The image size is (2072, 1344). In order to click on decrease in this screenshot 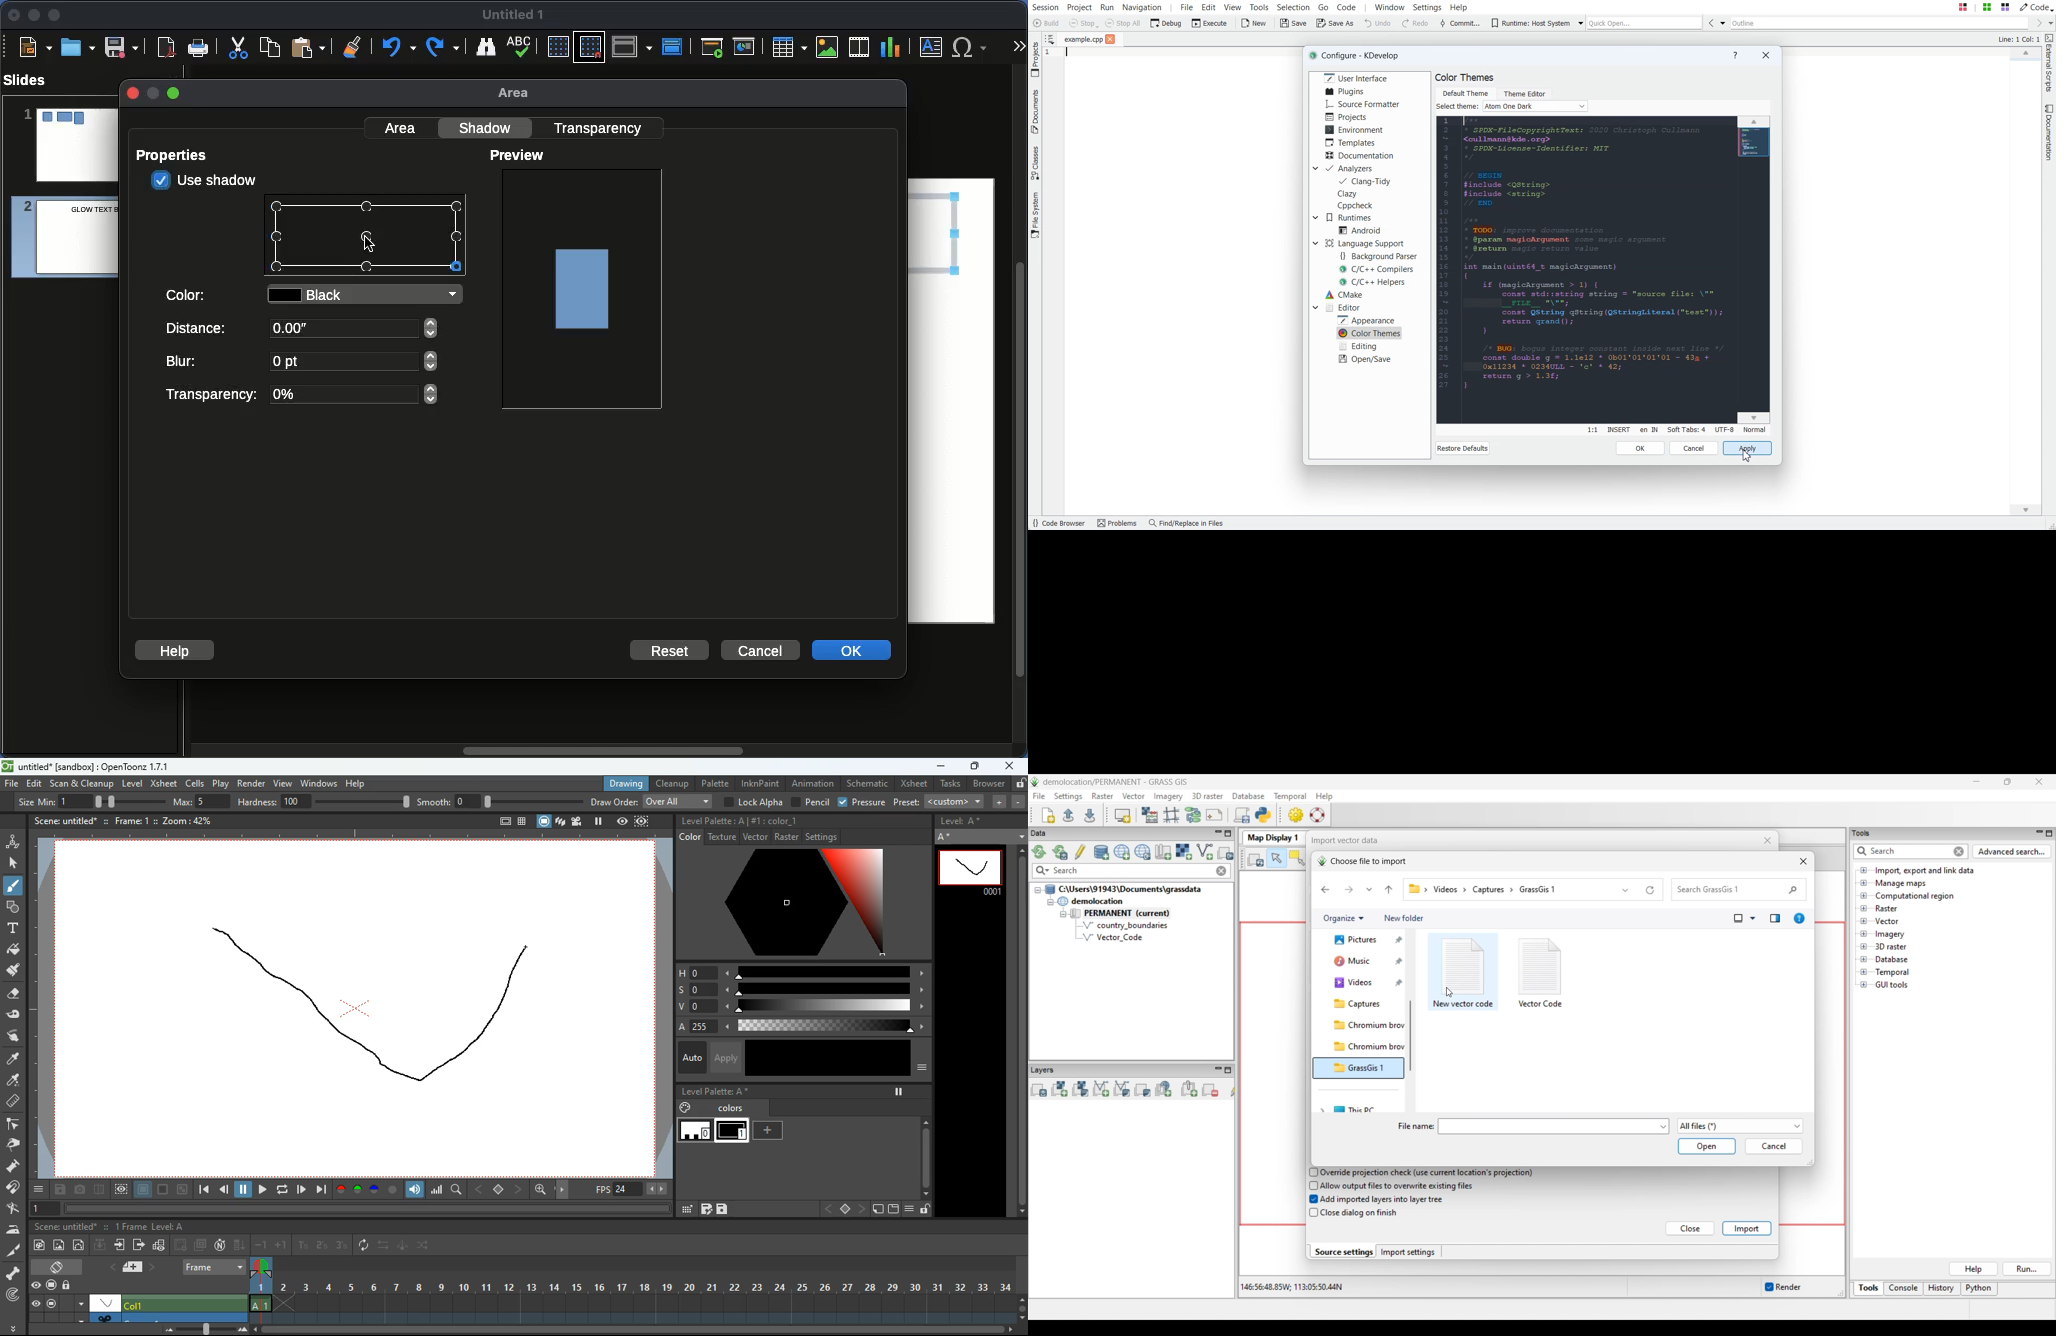, I will do `click(1018, 802)`.